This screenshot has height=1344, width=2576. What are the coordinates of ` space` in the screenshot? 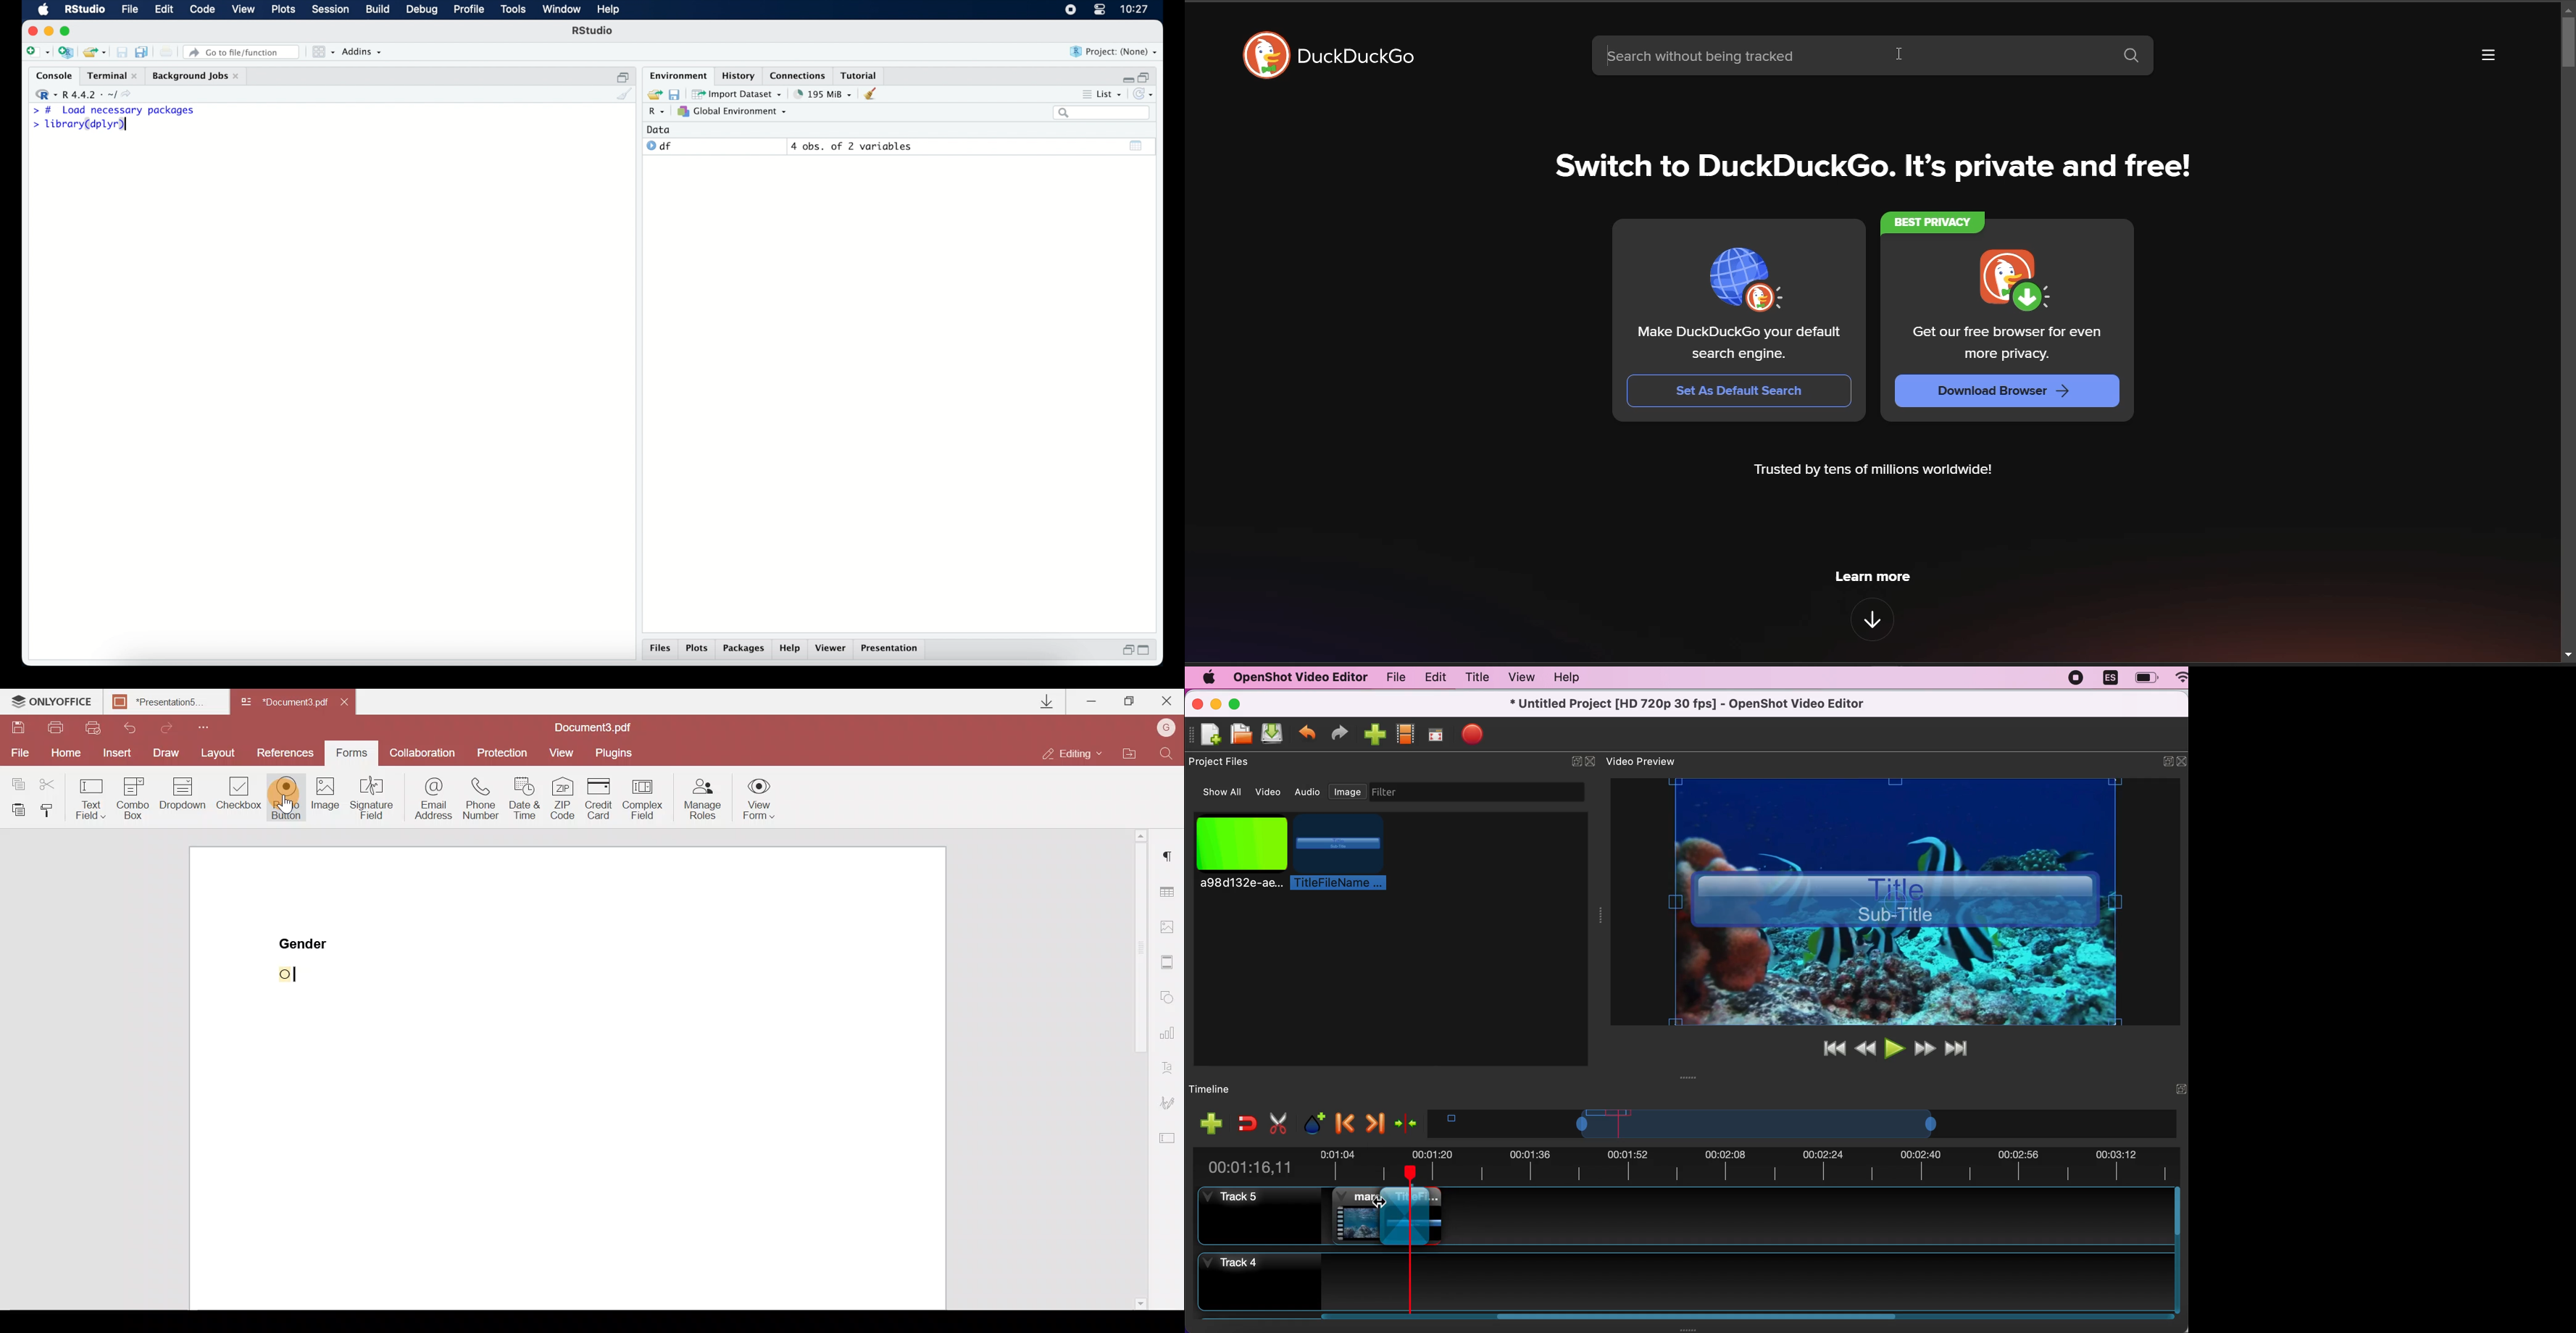 It's located at (286, 974).